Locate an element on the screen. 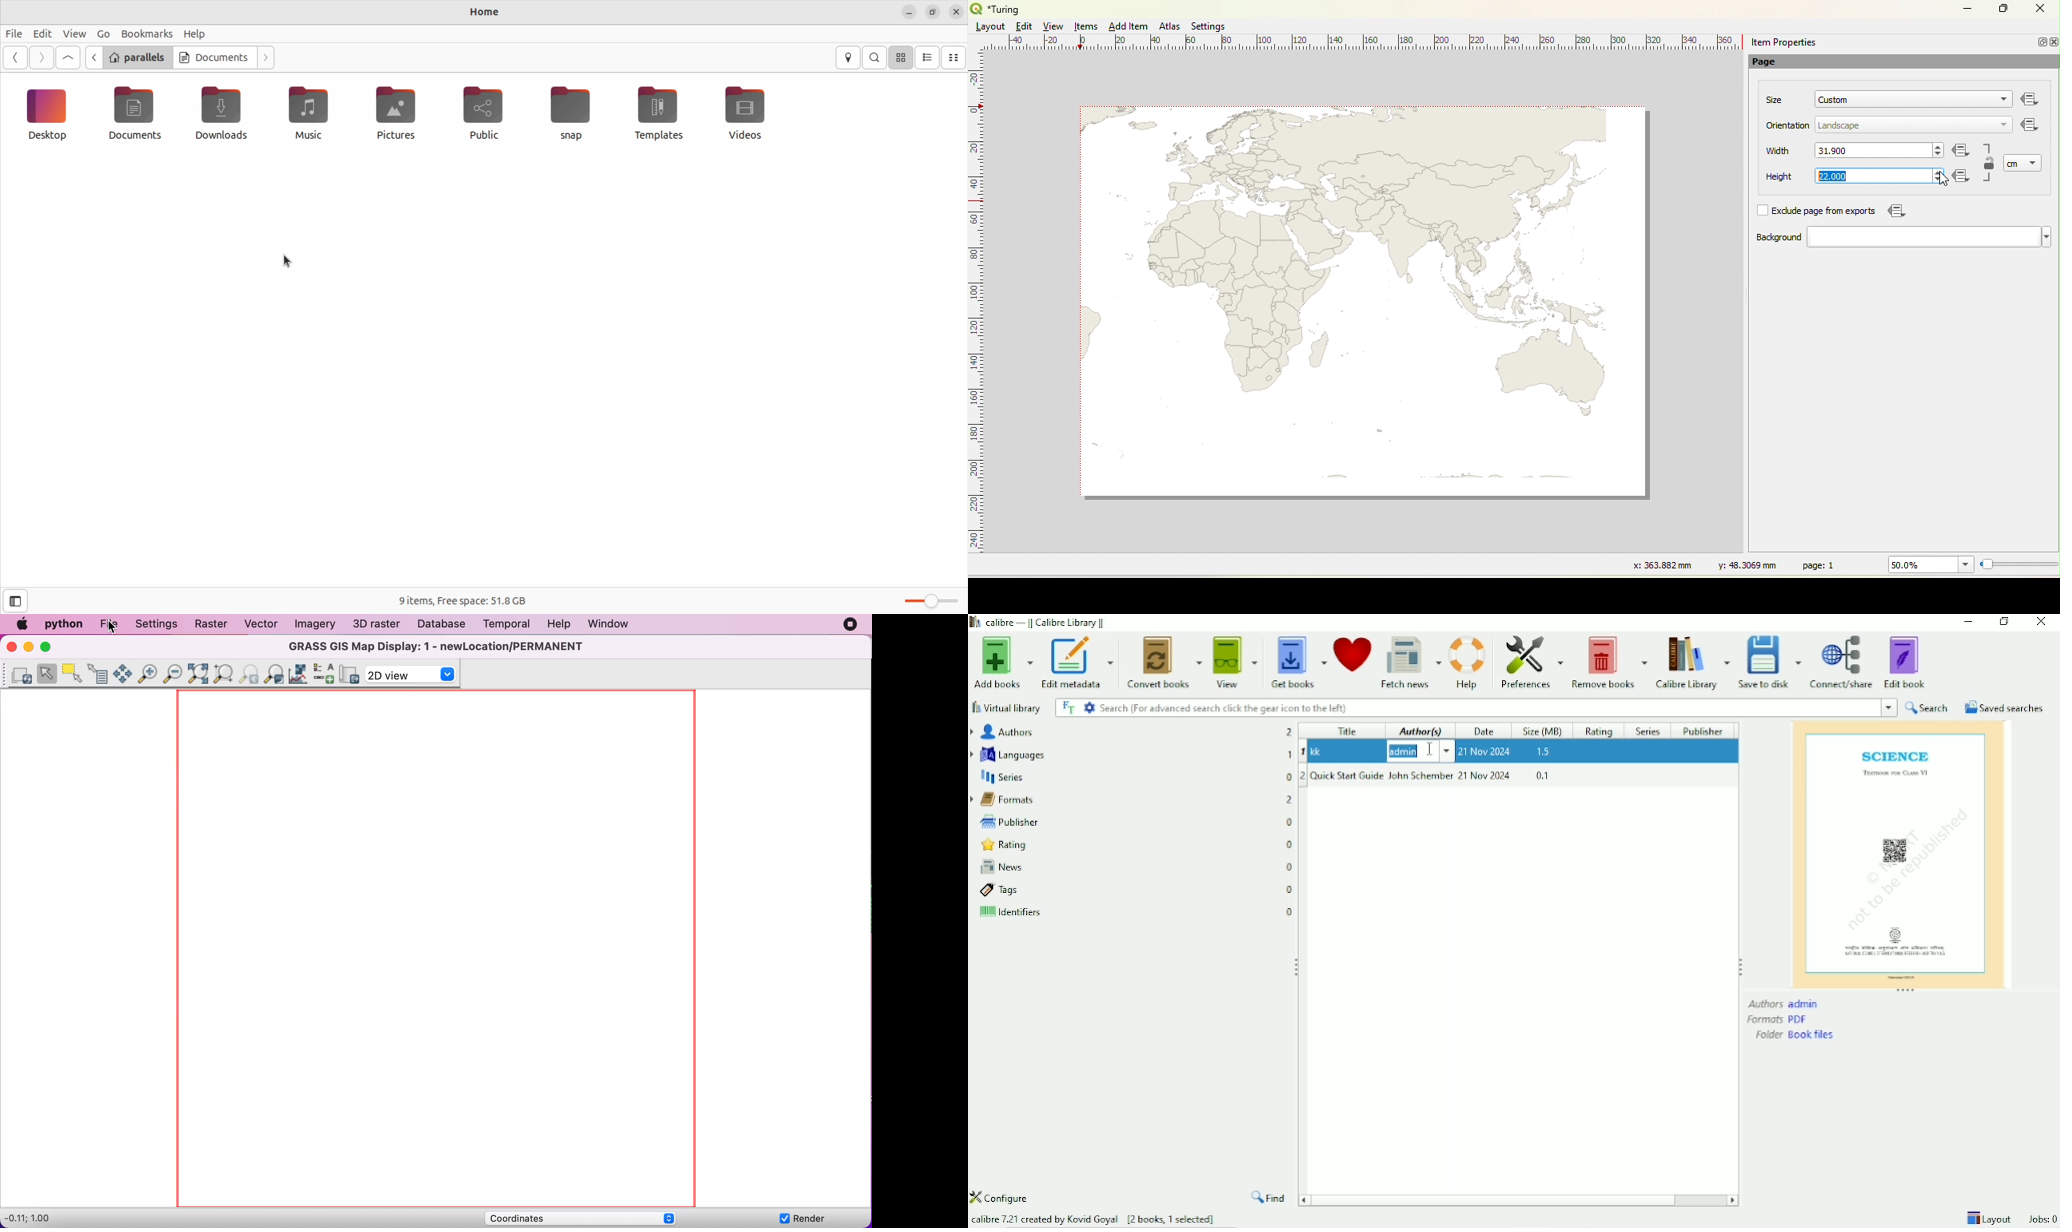 The height and width of the screenshot is (1232, 2072). Identifiers is located at coordinates (1137, 912).